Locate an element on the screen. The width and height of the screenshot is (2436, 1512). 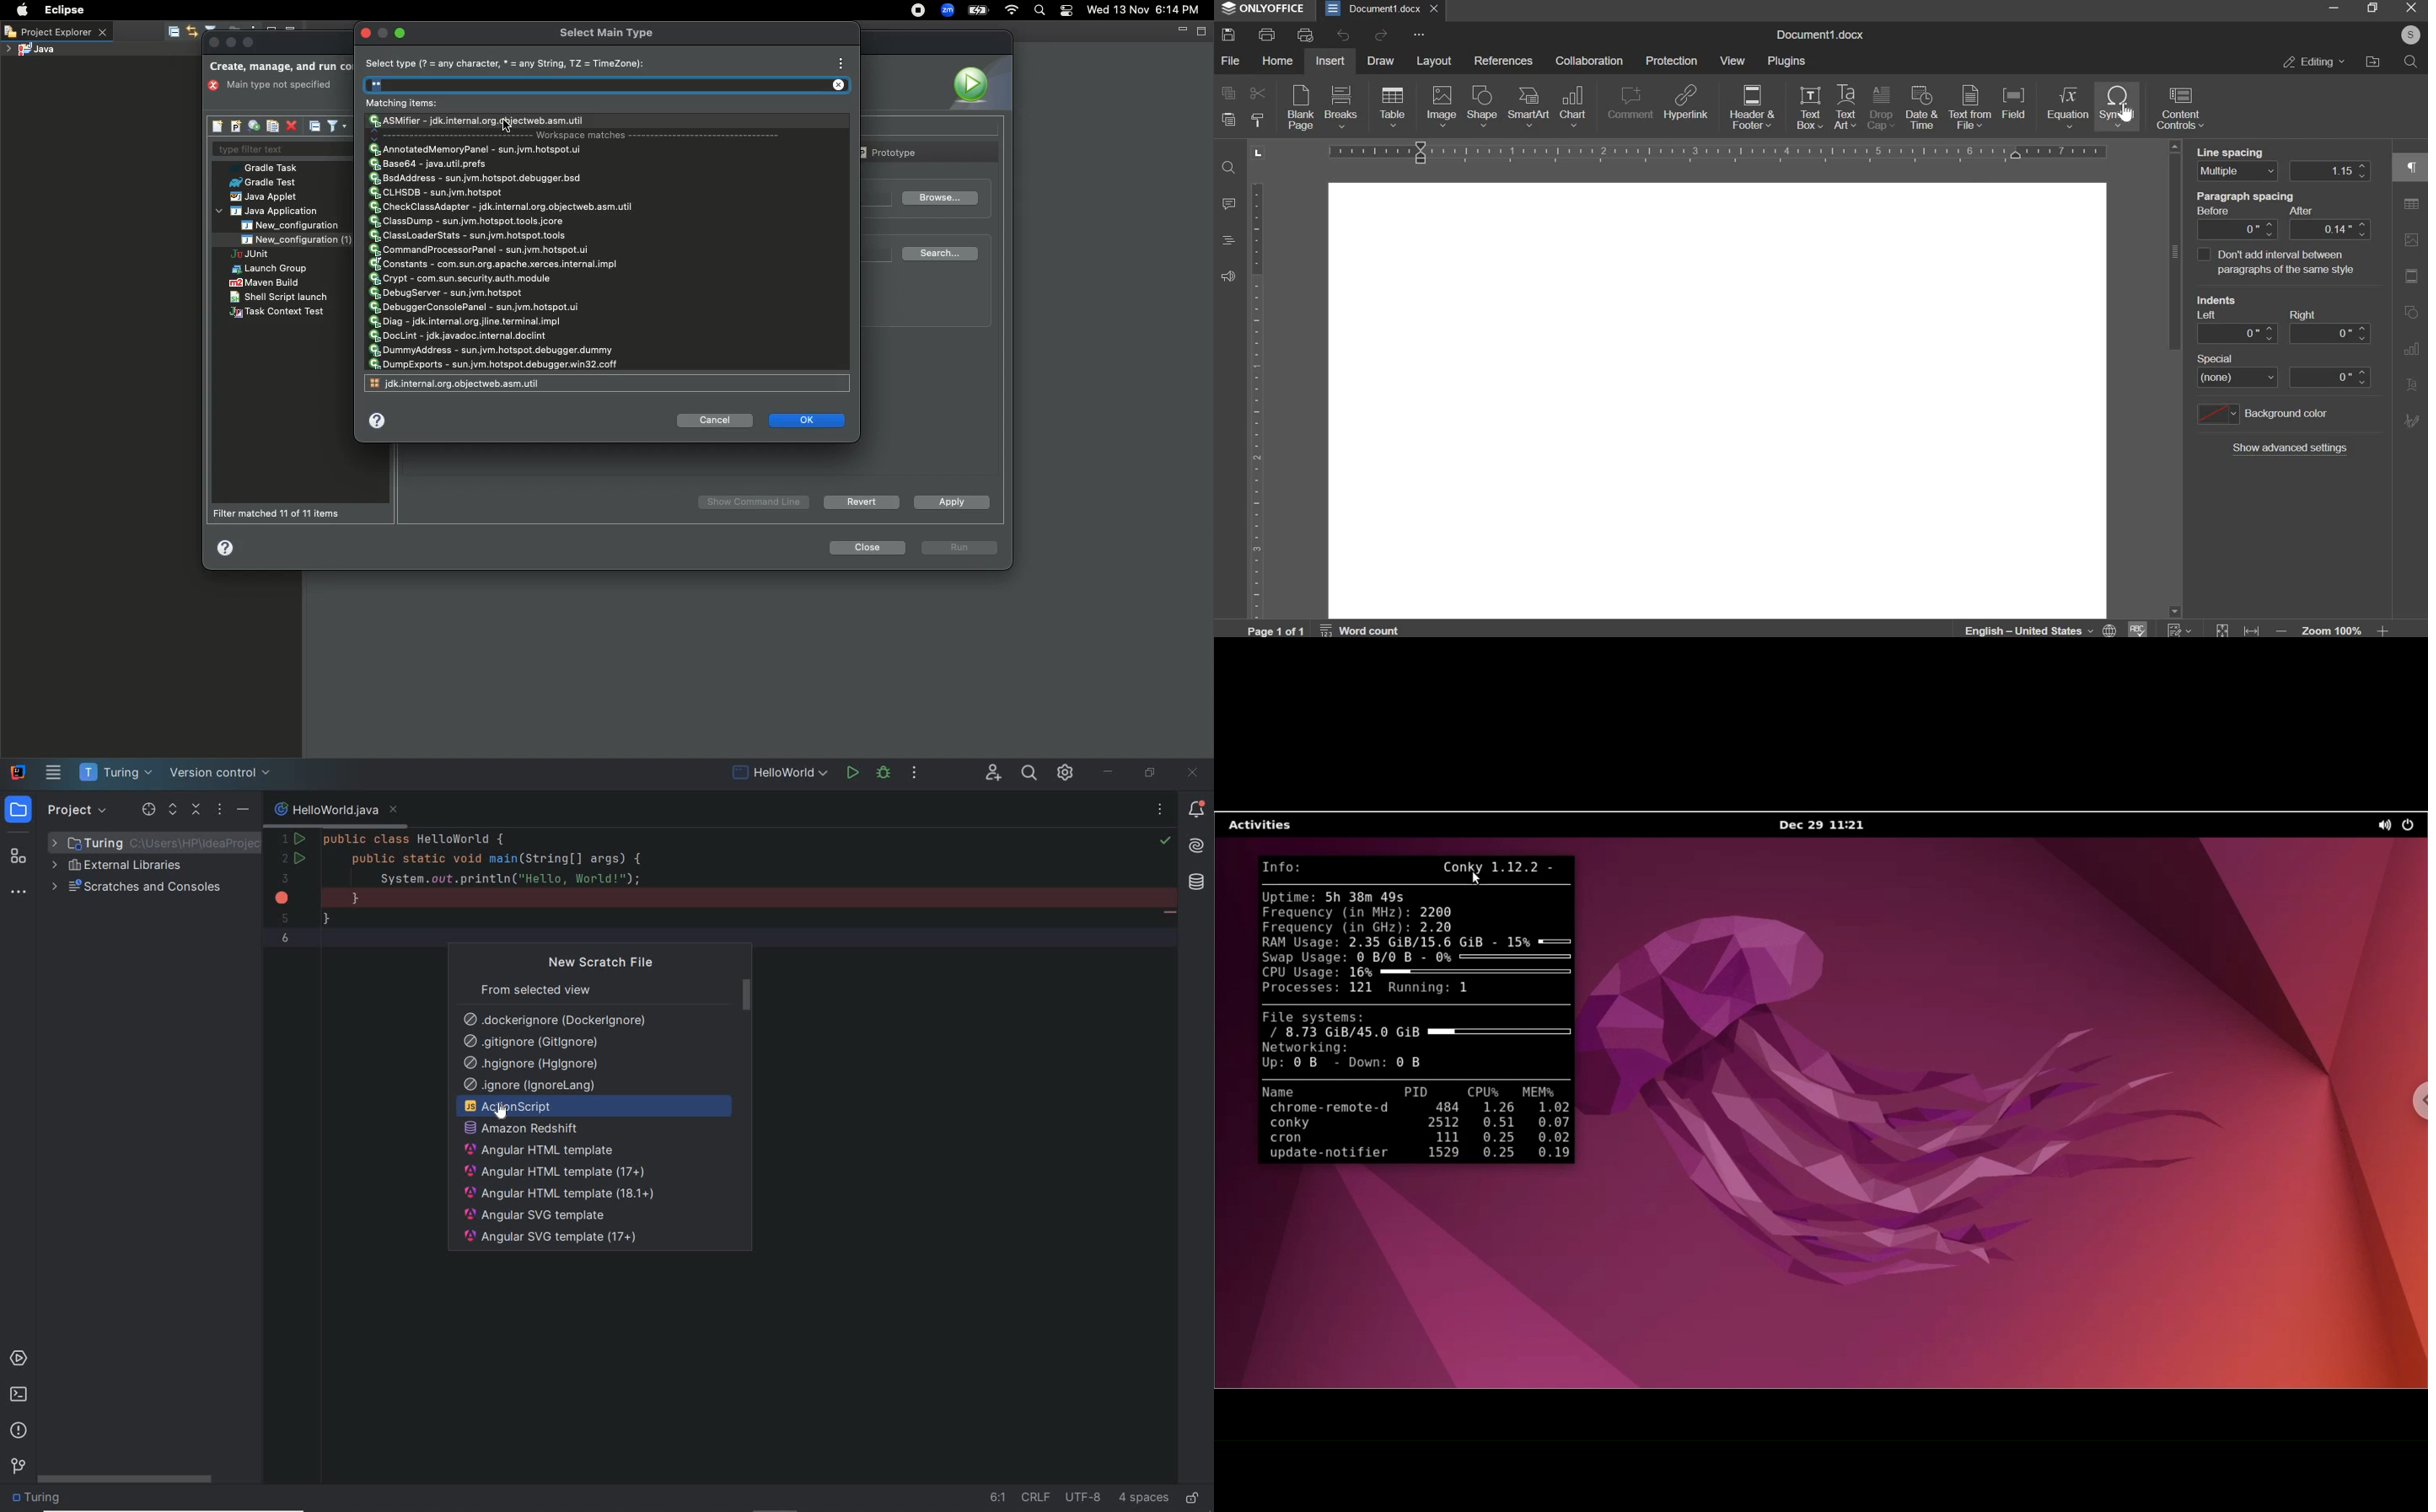
text box is located at coordinates (1810, 107).